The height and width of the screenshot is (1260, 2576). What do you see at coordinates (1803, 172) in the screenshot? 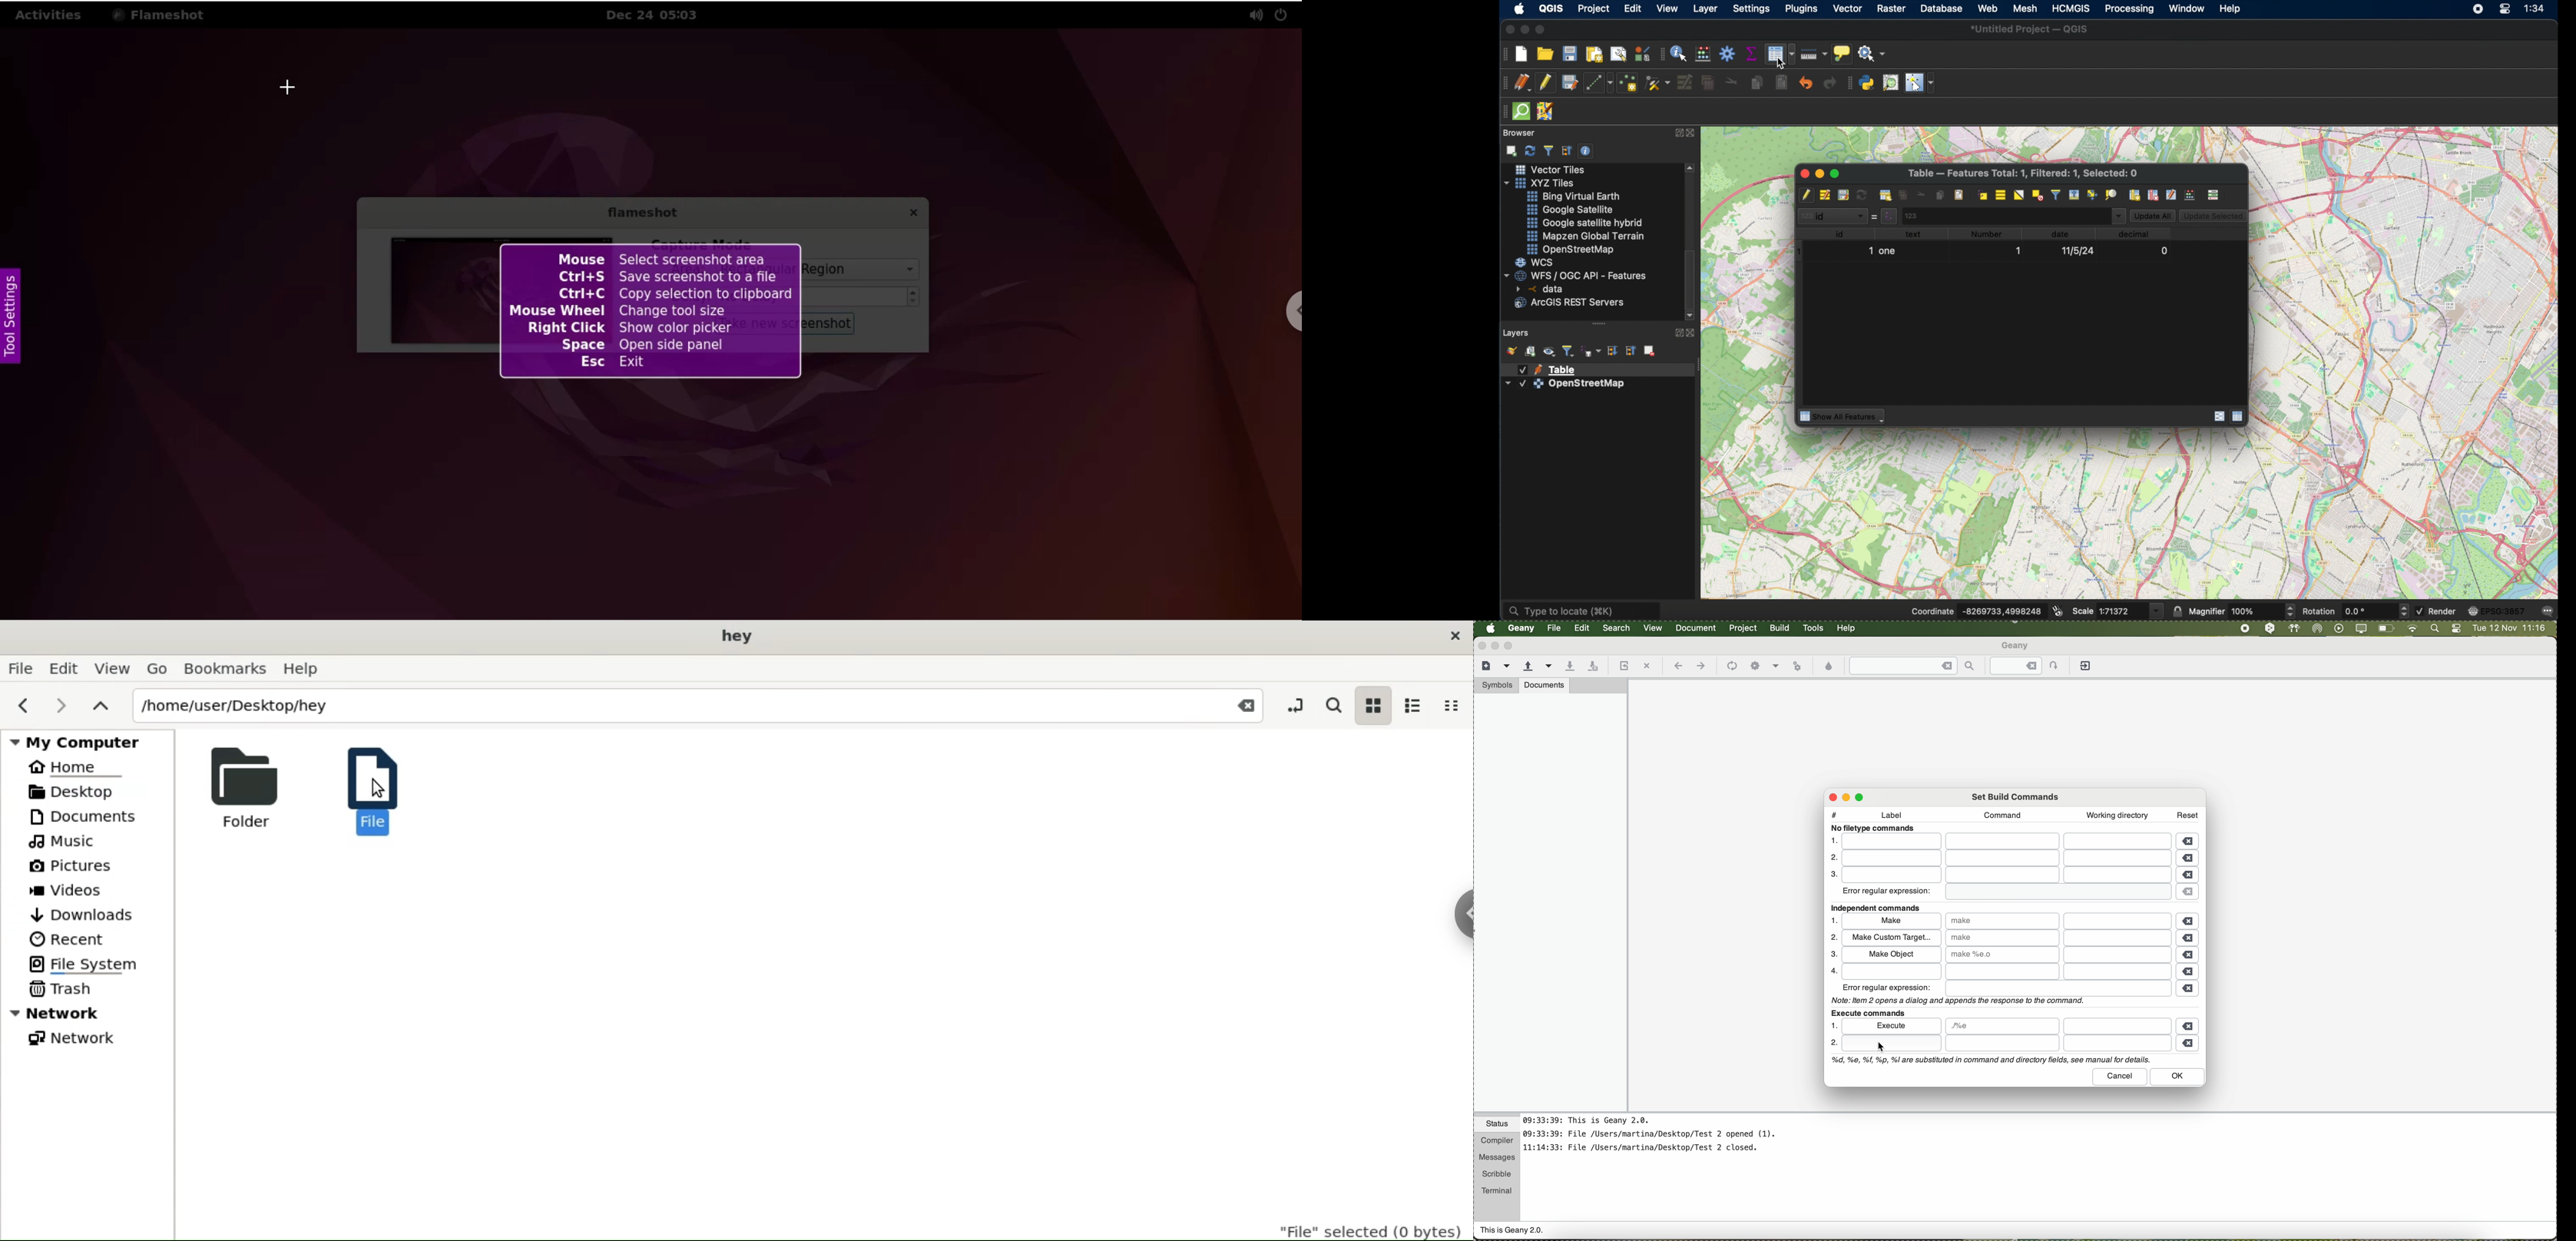
I see `close` at bounding box center [1803, 172].